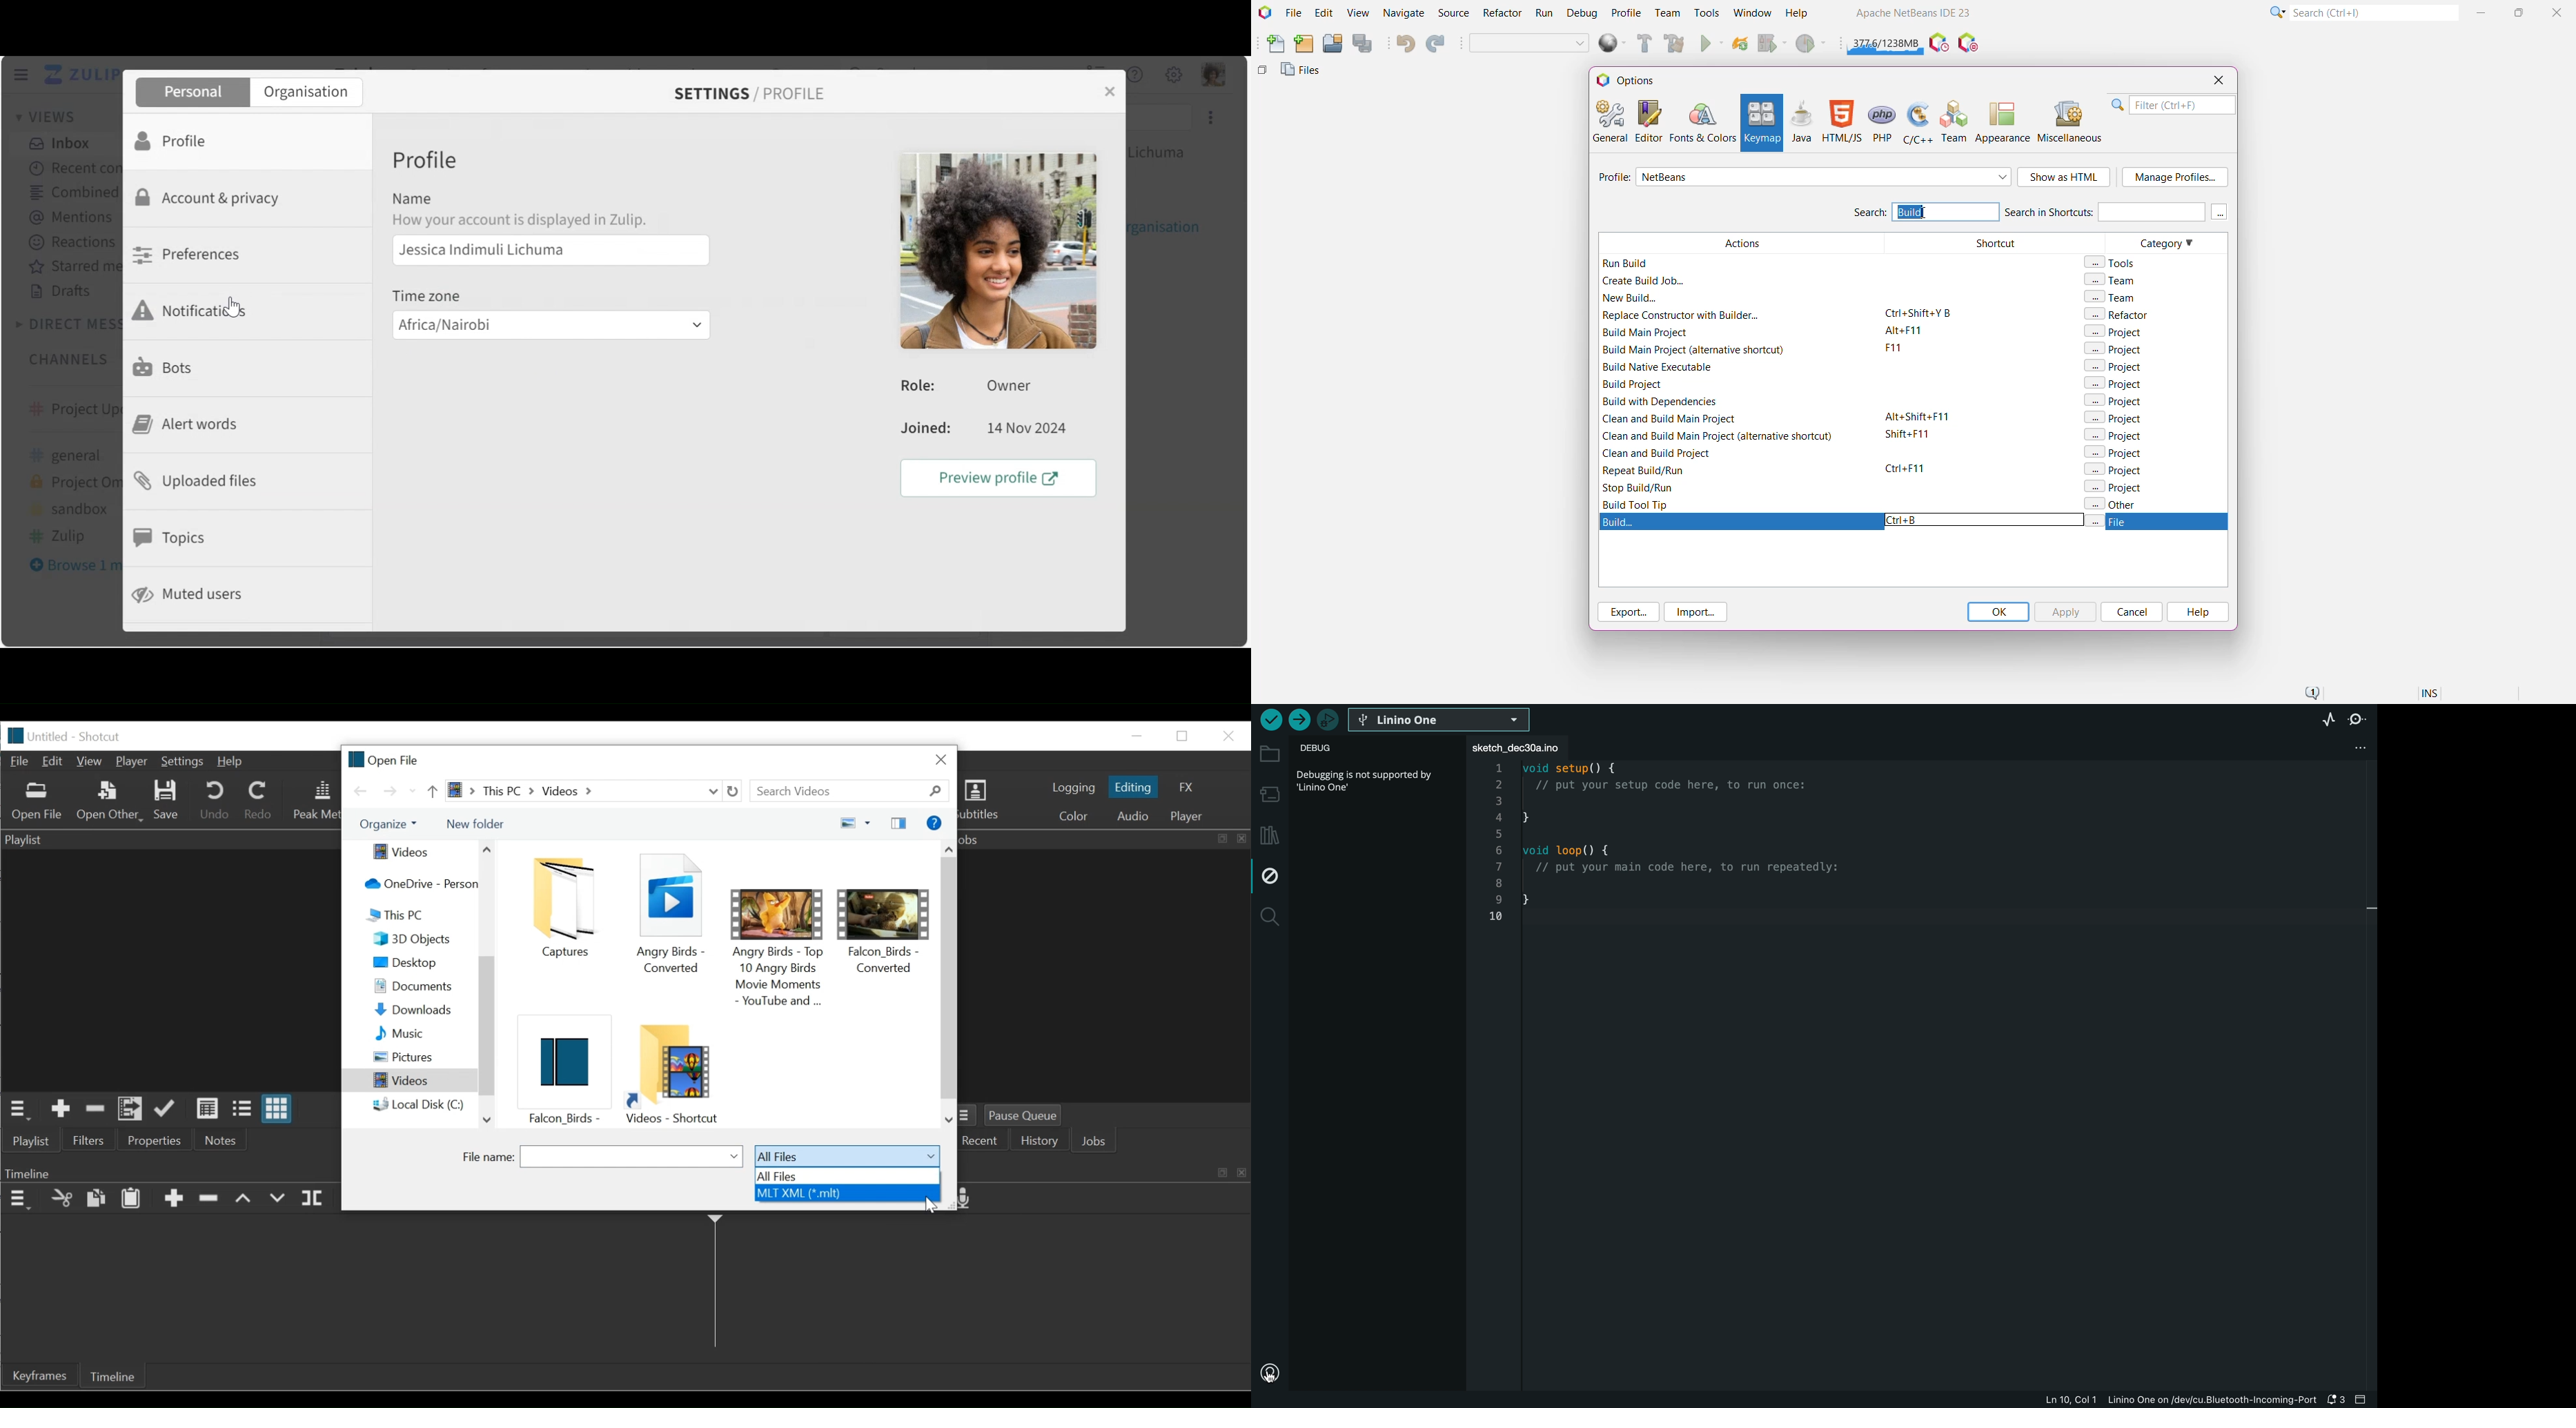 This screenshot has height=1428, width=2576. Describe the element at coordinates (386, 825) in the screenshot. I see `Organize` at that location.